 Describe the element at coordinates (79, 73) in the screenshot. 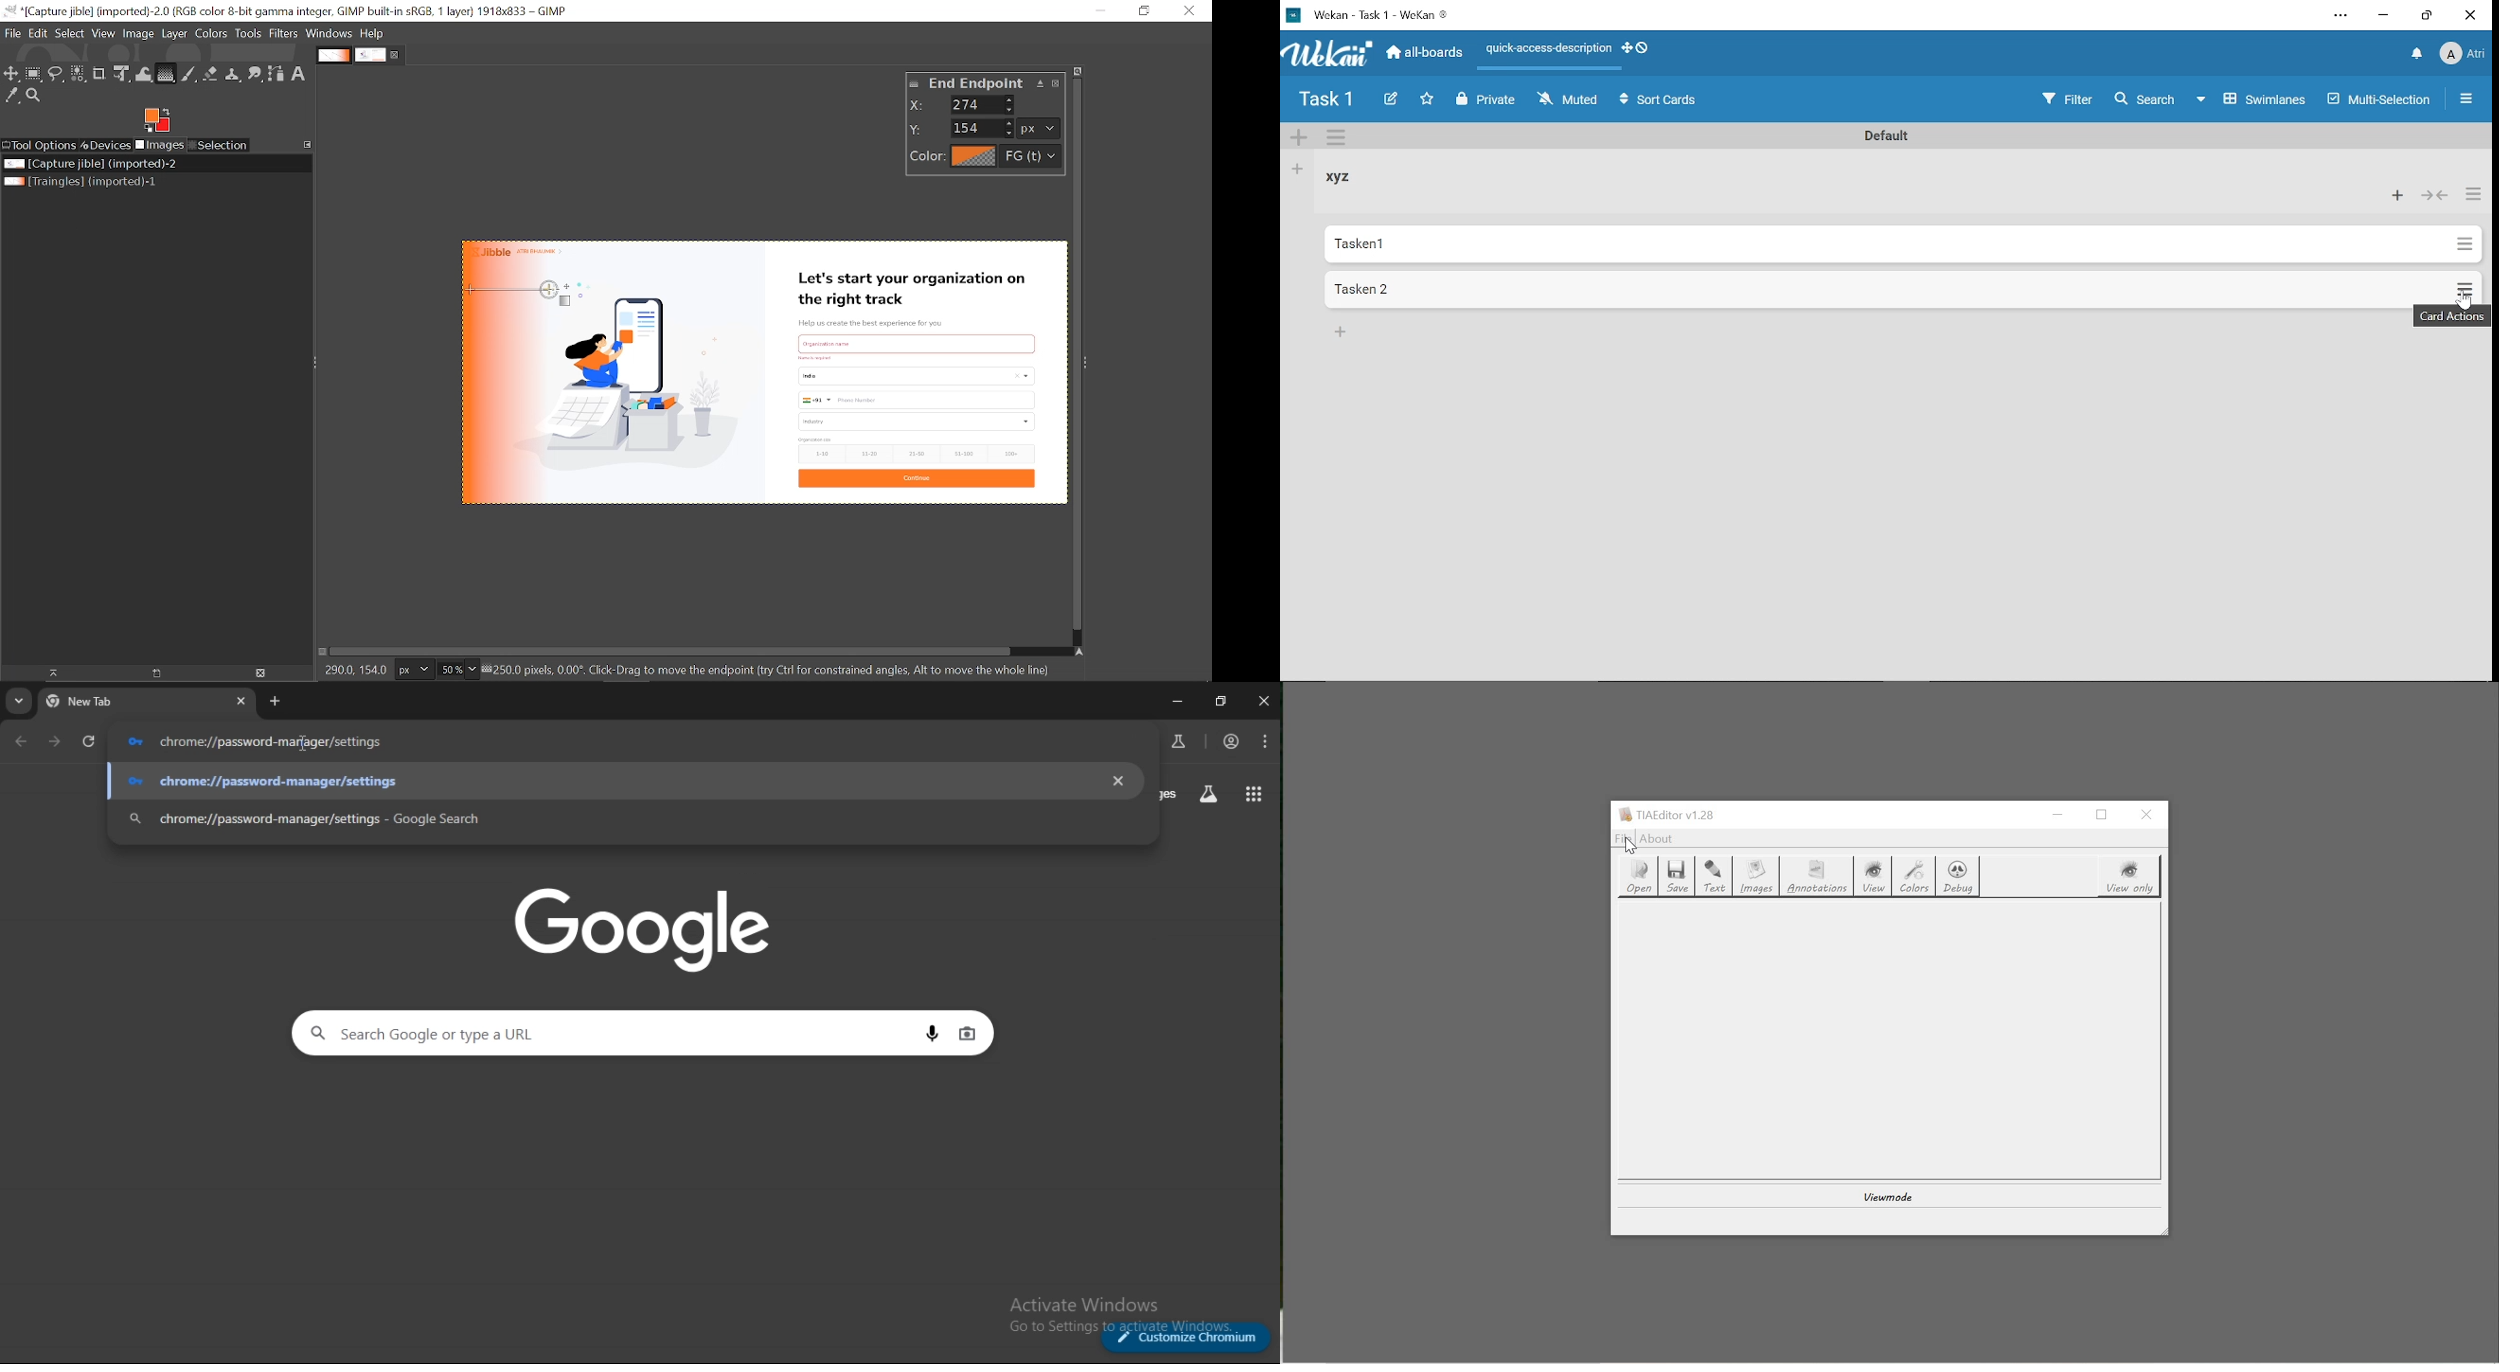

I see `Select by color tool` at that location.